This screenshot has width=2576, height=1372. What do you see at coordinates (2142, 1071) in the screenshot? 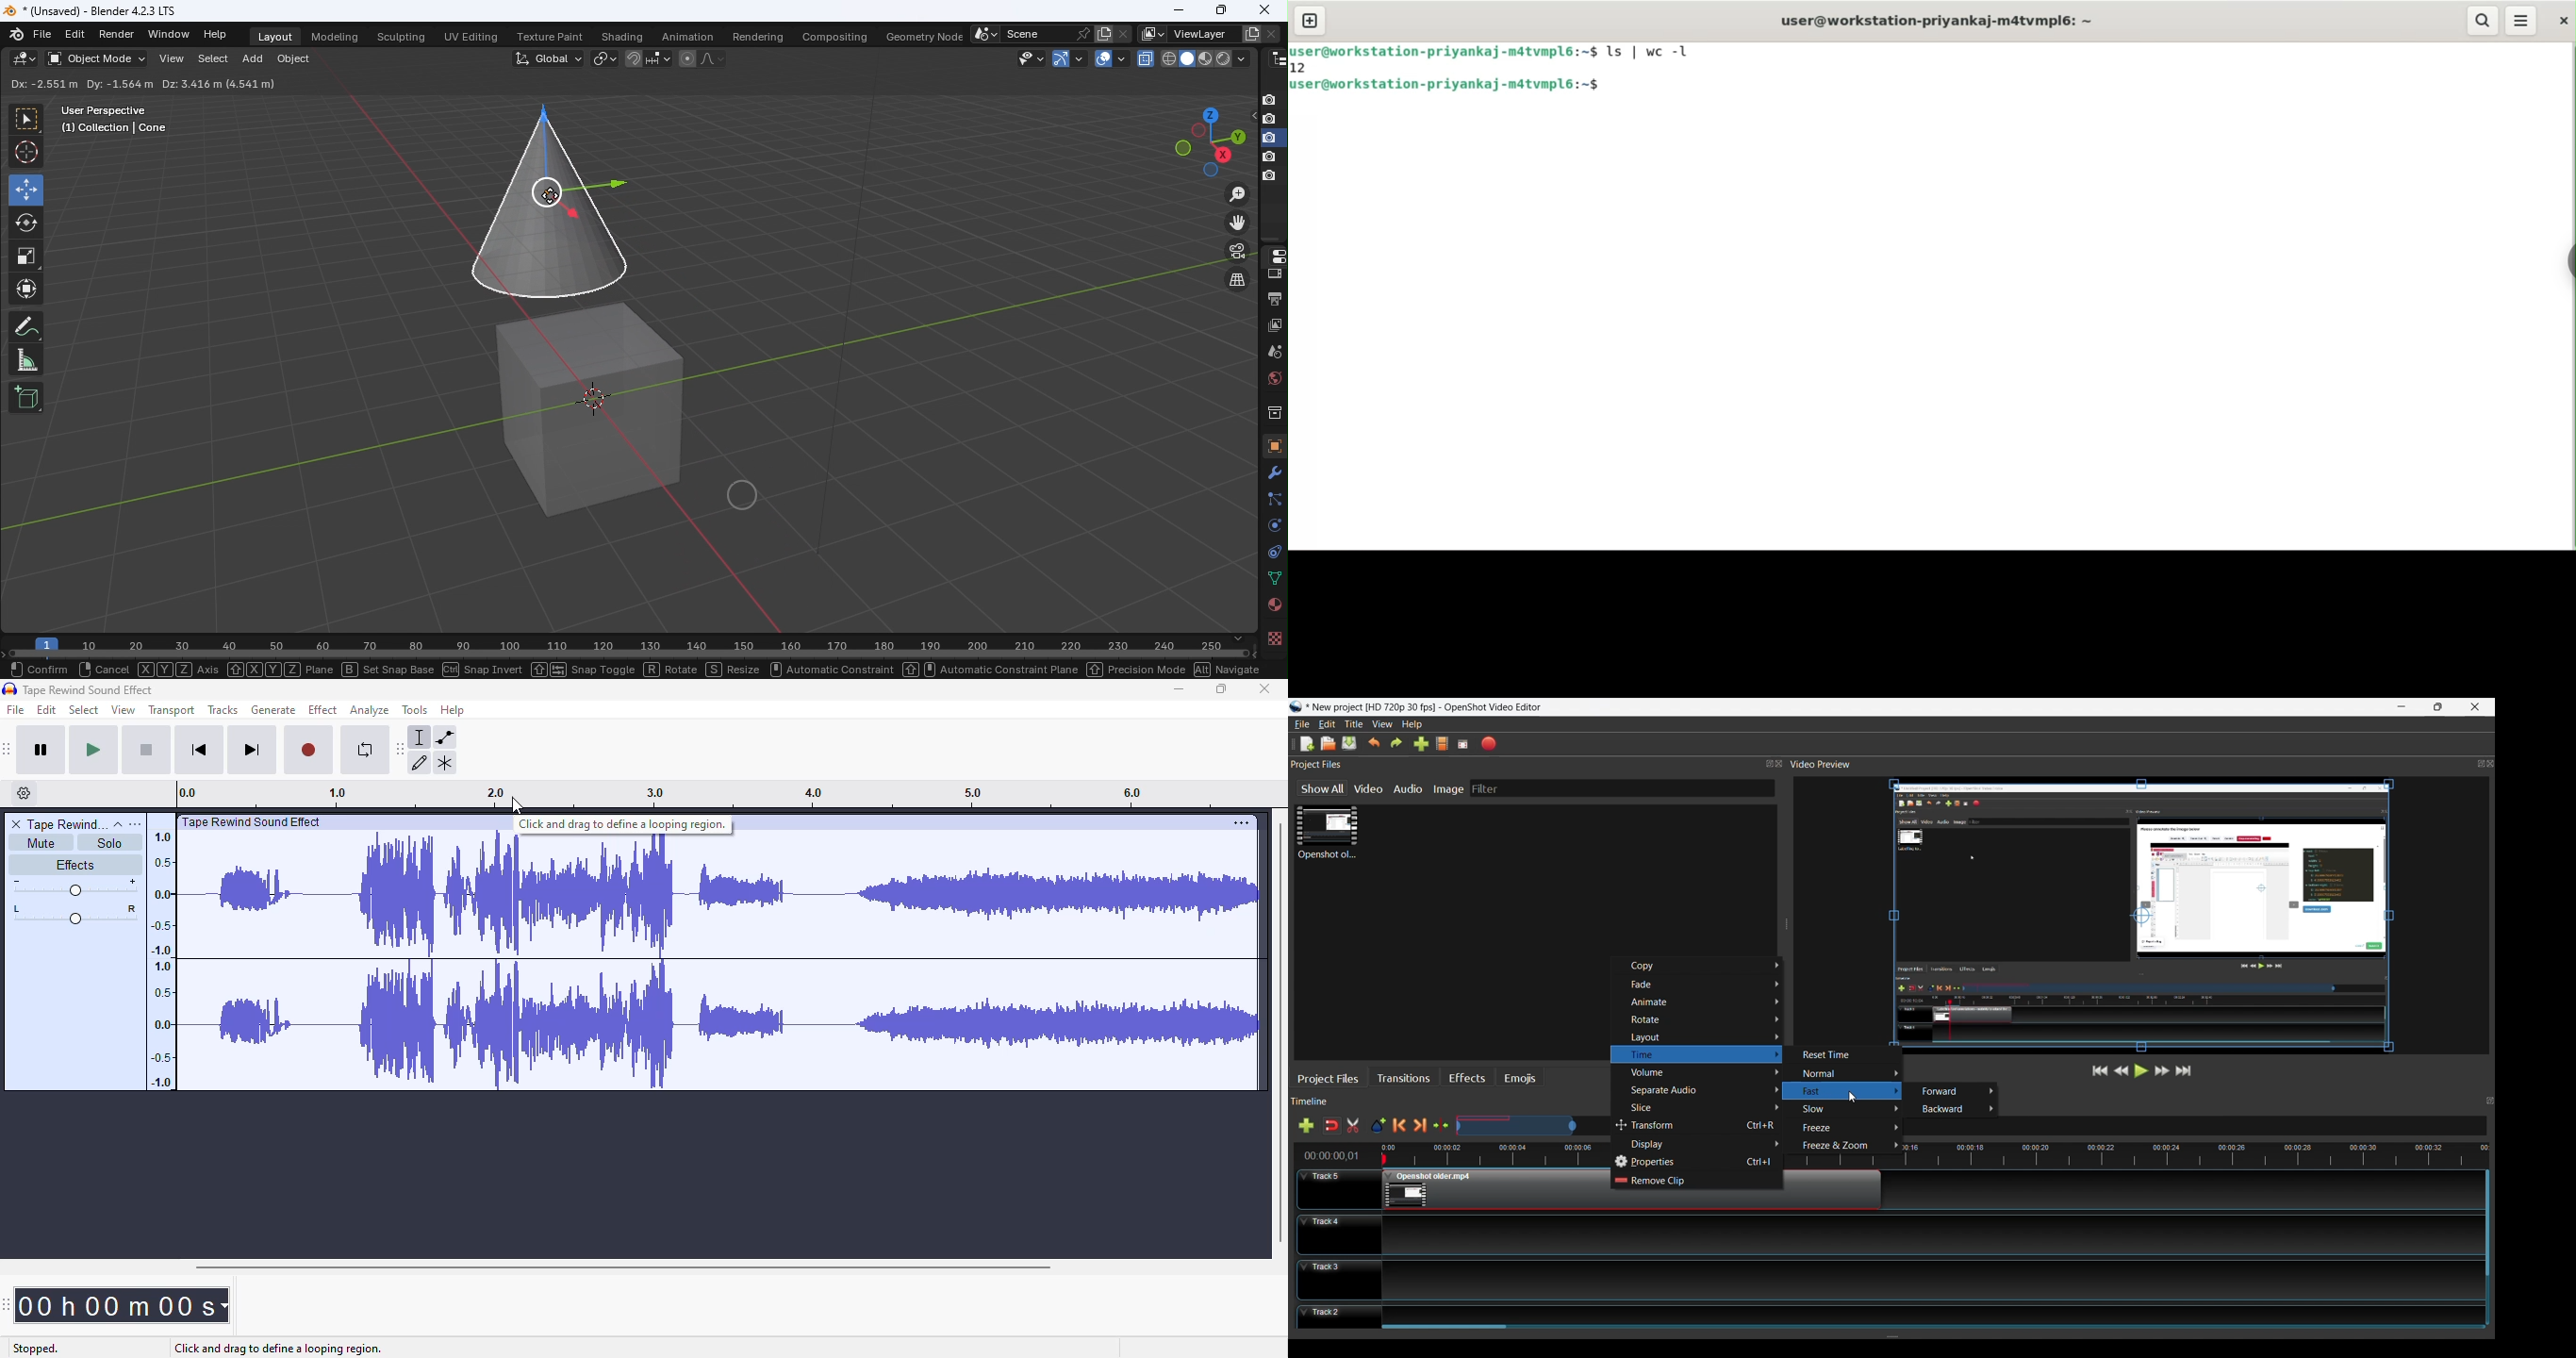
I see `Play` at bounding box center [2142, 1071].